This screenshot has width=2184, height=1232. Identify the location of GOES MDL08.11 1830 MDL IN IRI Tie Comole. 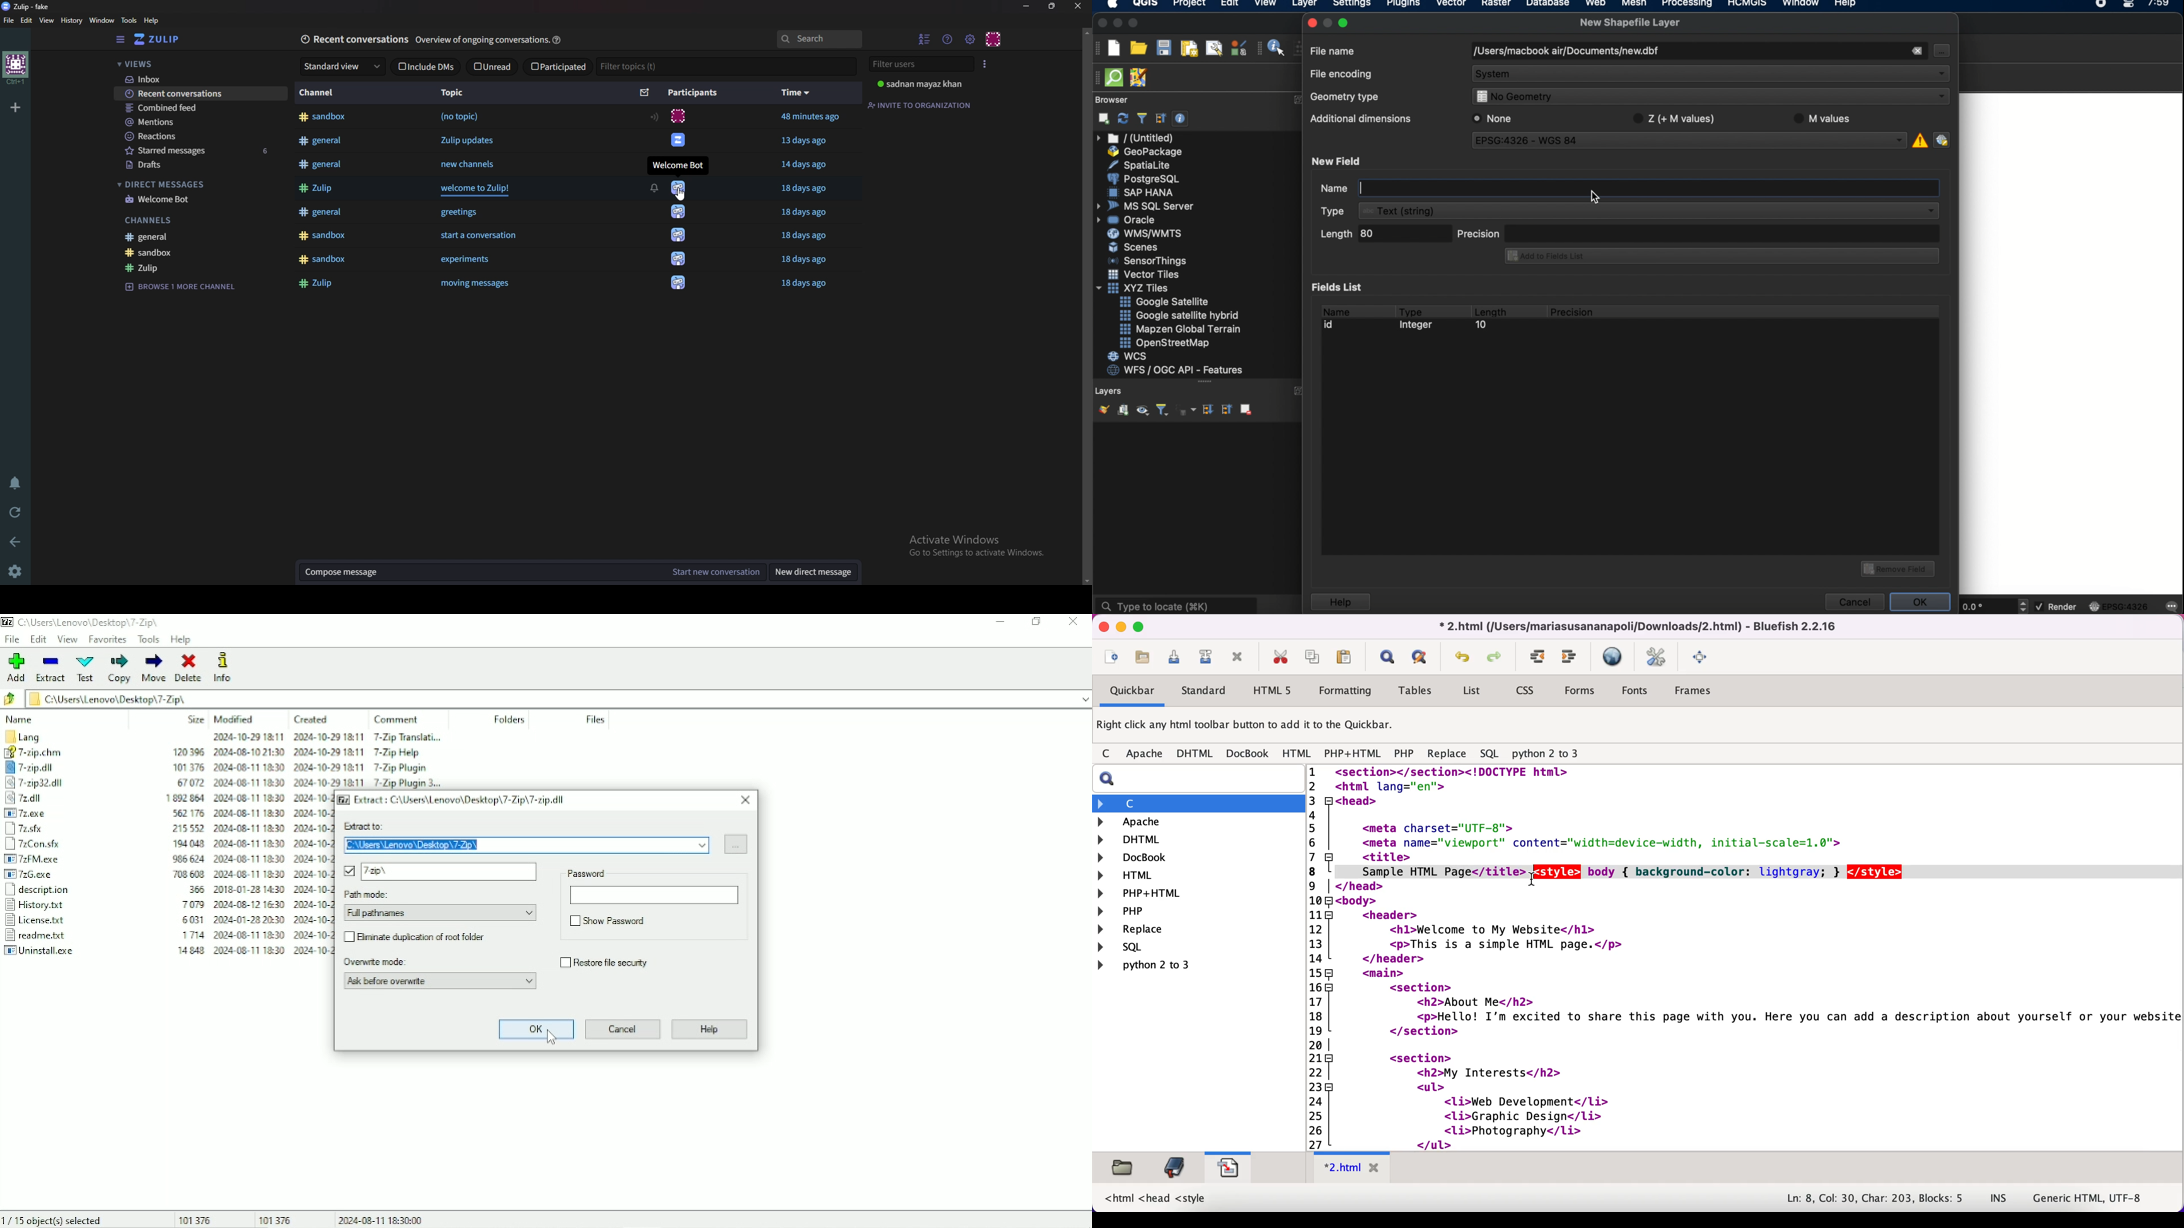
(245, 842).